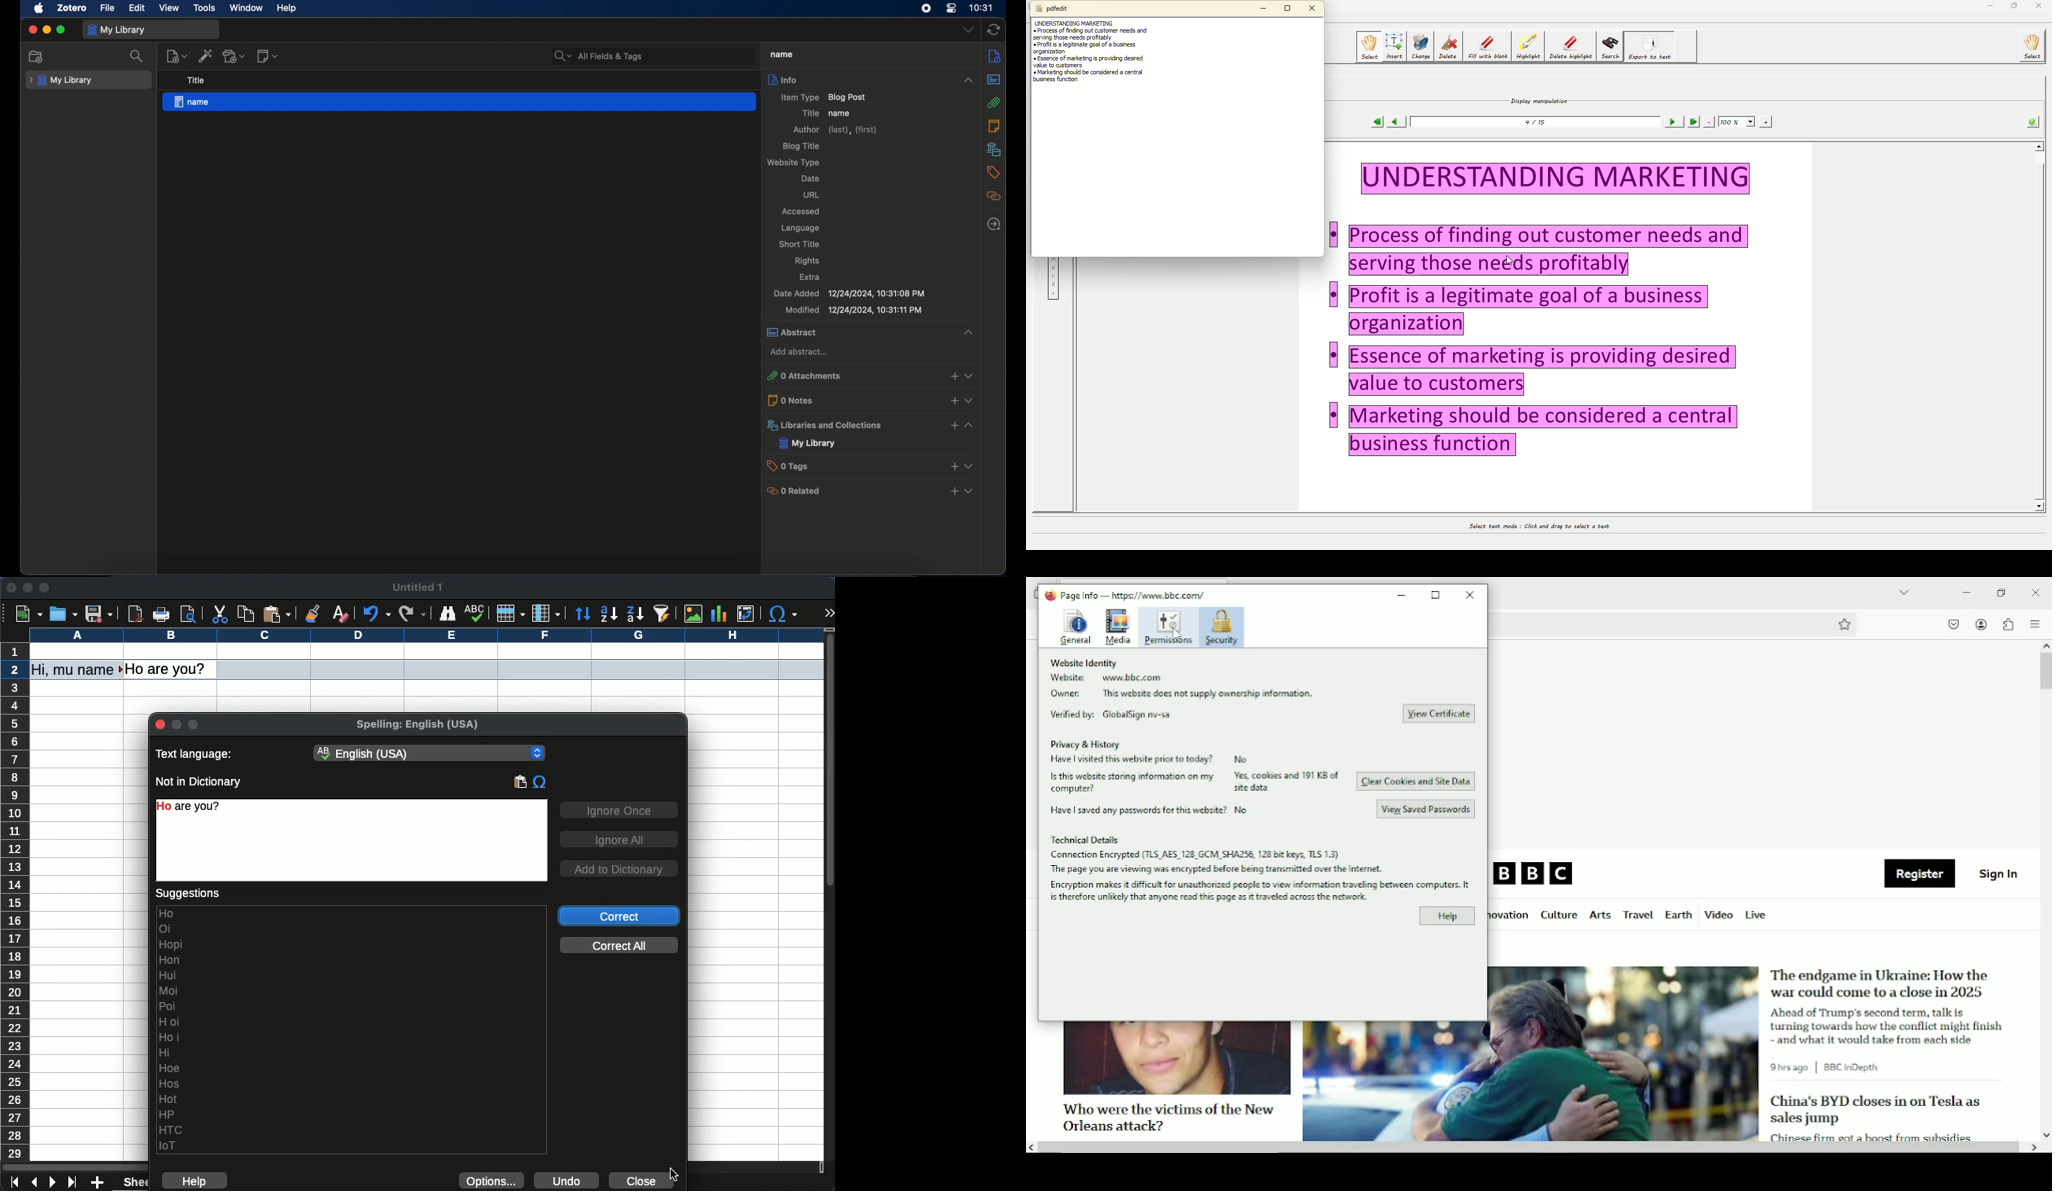 The width and height of the screenshot is (2072, 1204). Describe the element at coordinates (1118, 628) in the screenshot. I see `Media` at that location.